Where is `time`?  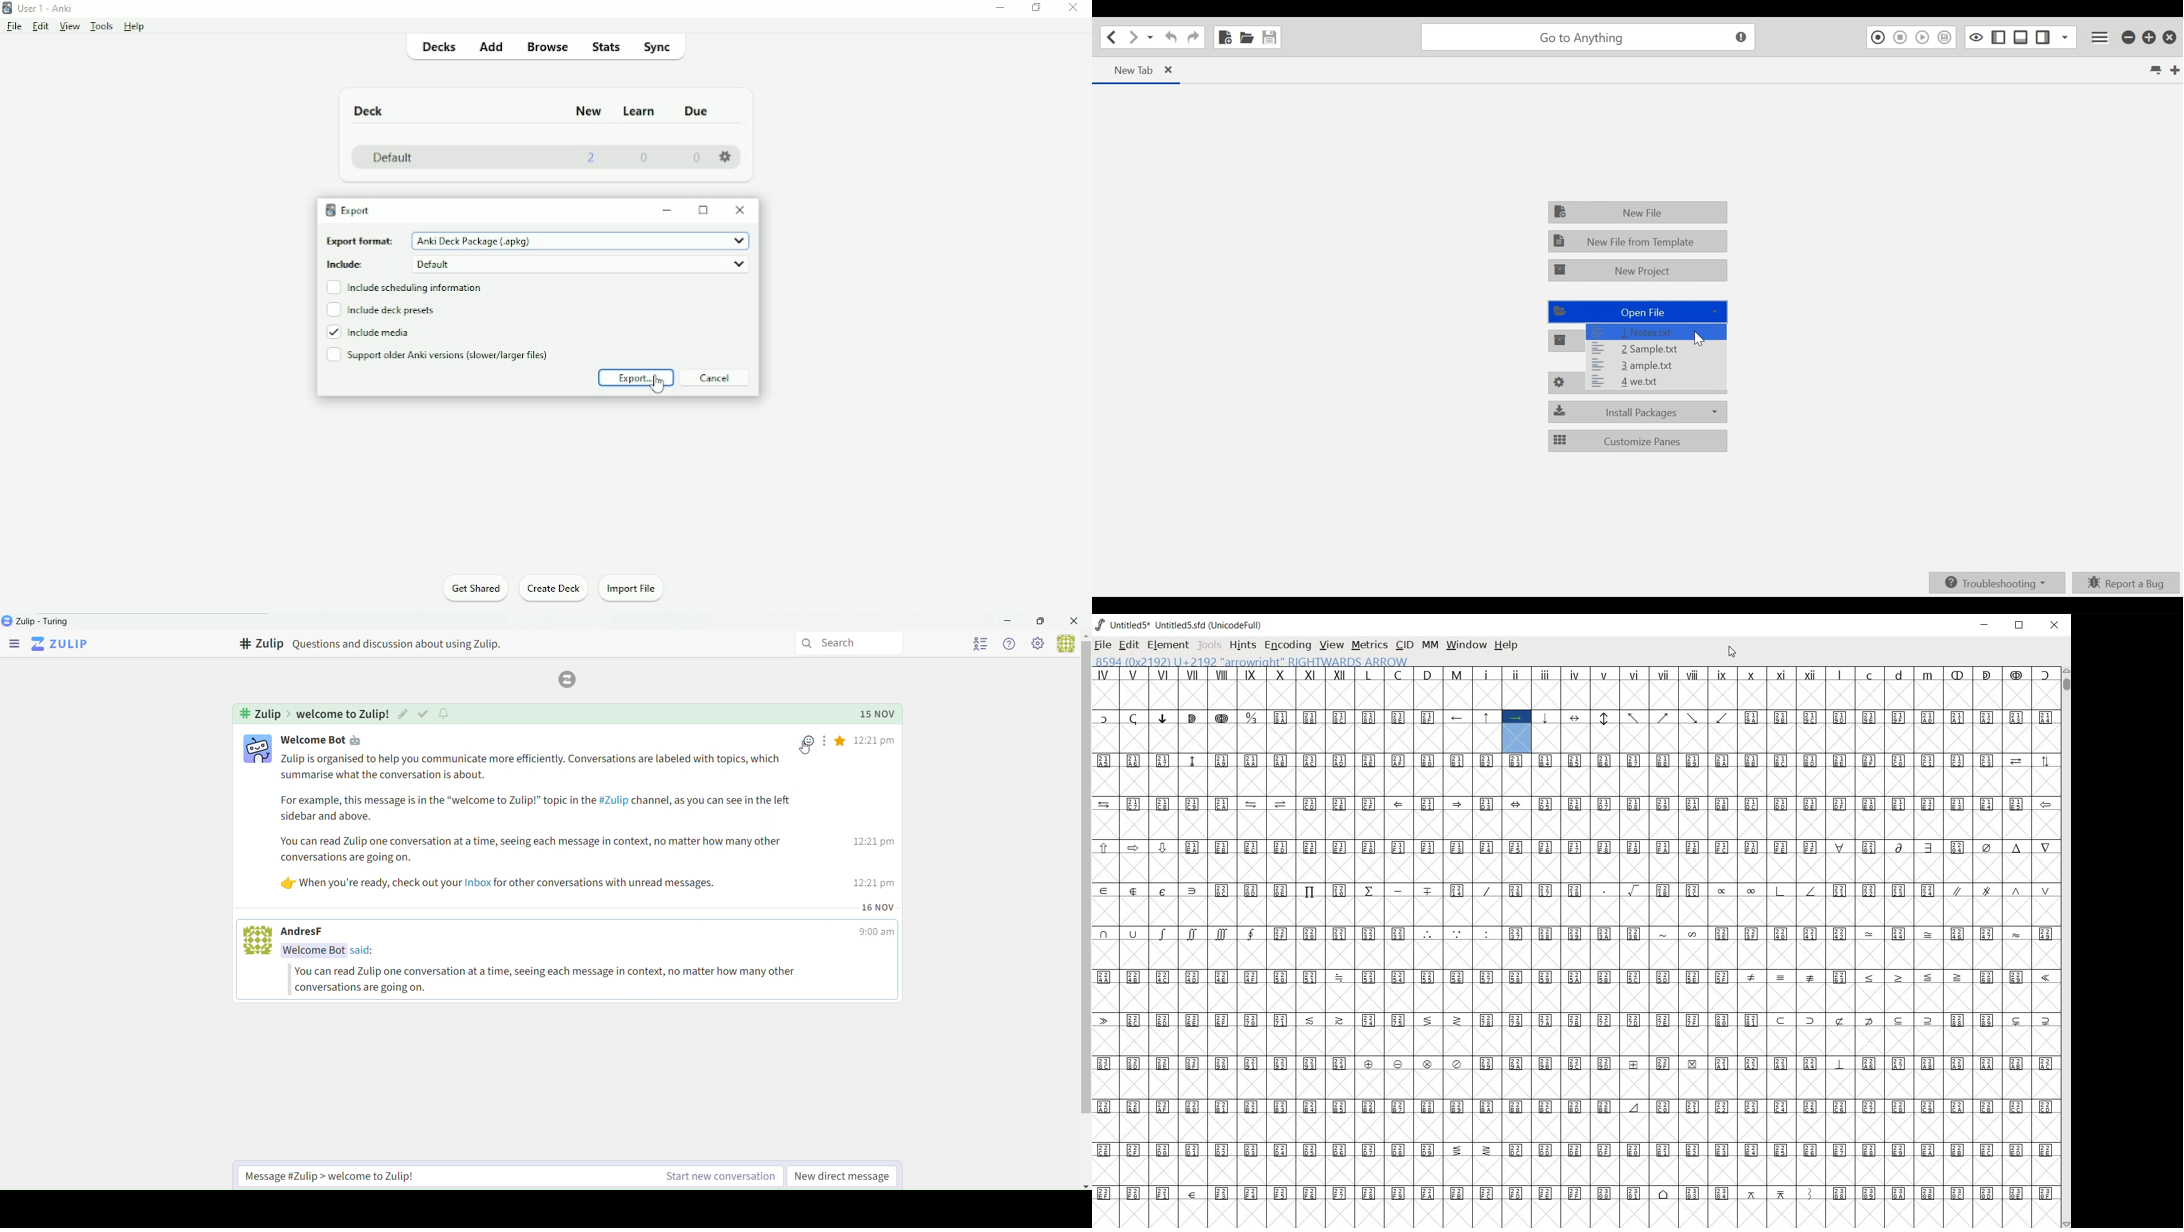 time is located at coordinates (876, 812).